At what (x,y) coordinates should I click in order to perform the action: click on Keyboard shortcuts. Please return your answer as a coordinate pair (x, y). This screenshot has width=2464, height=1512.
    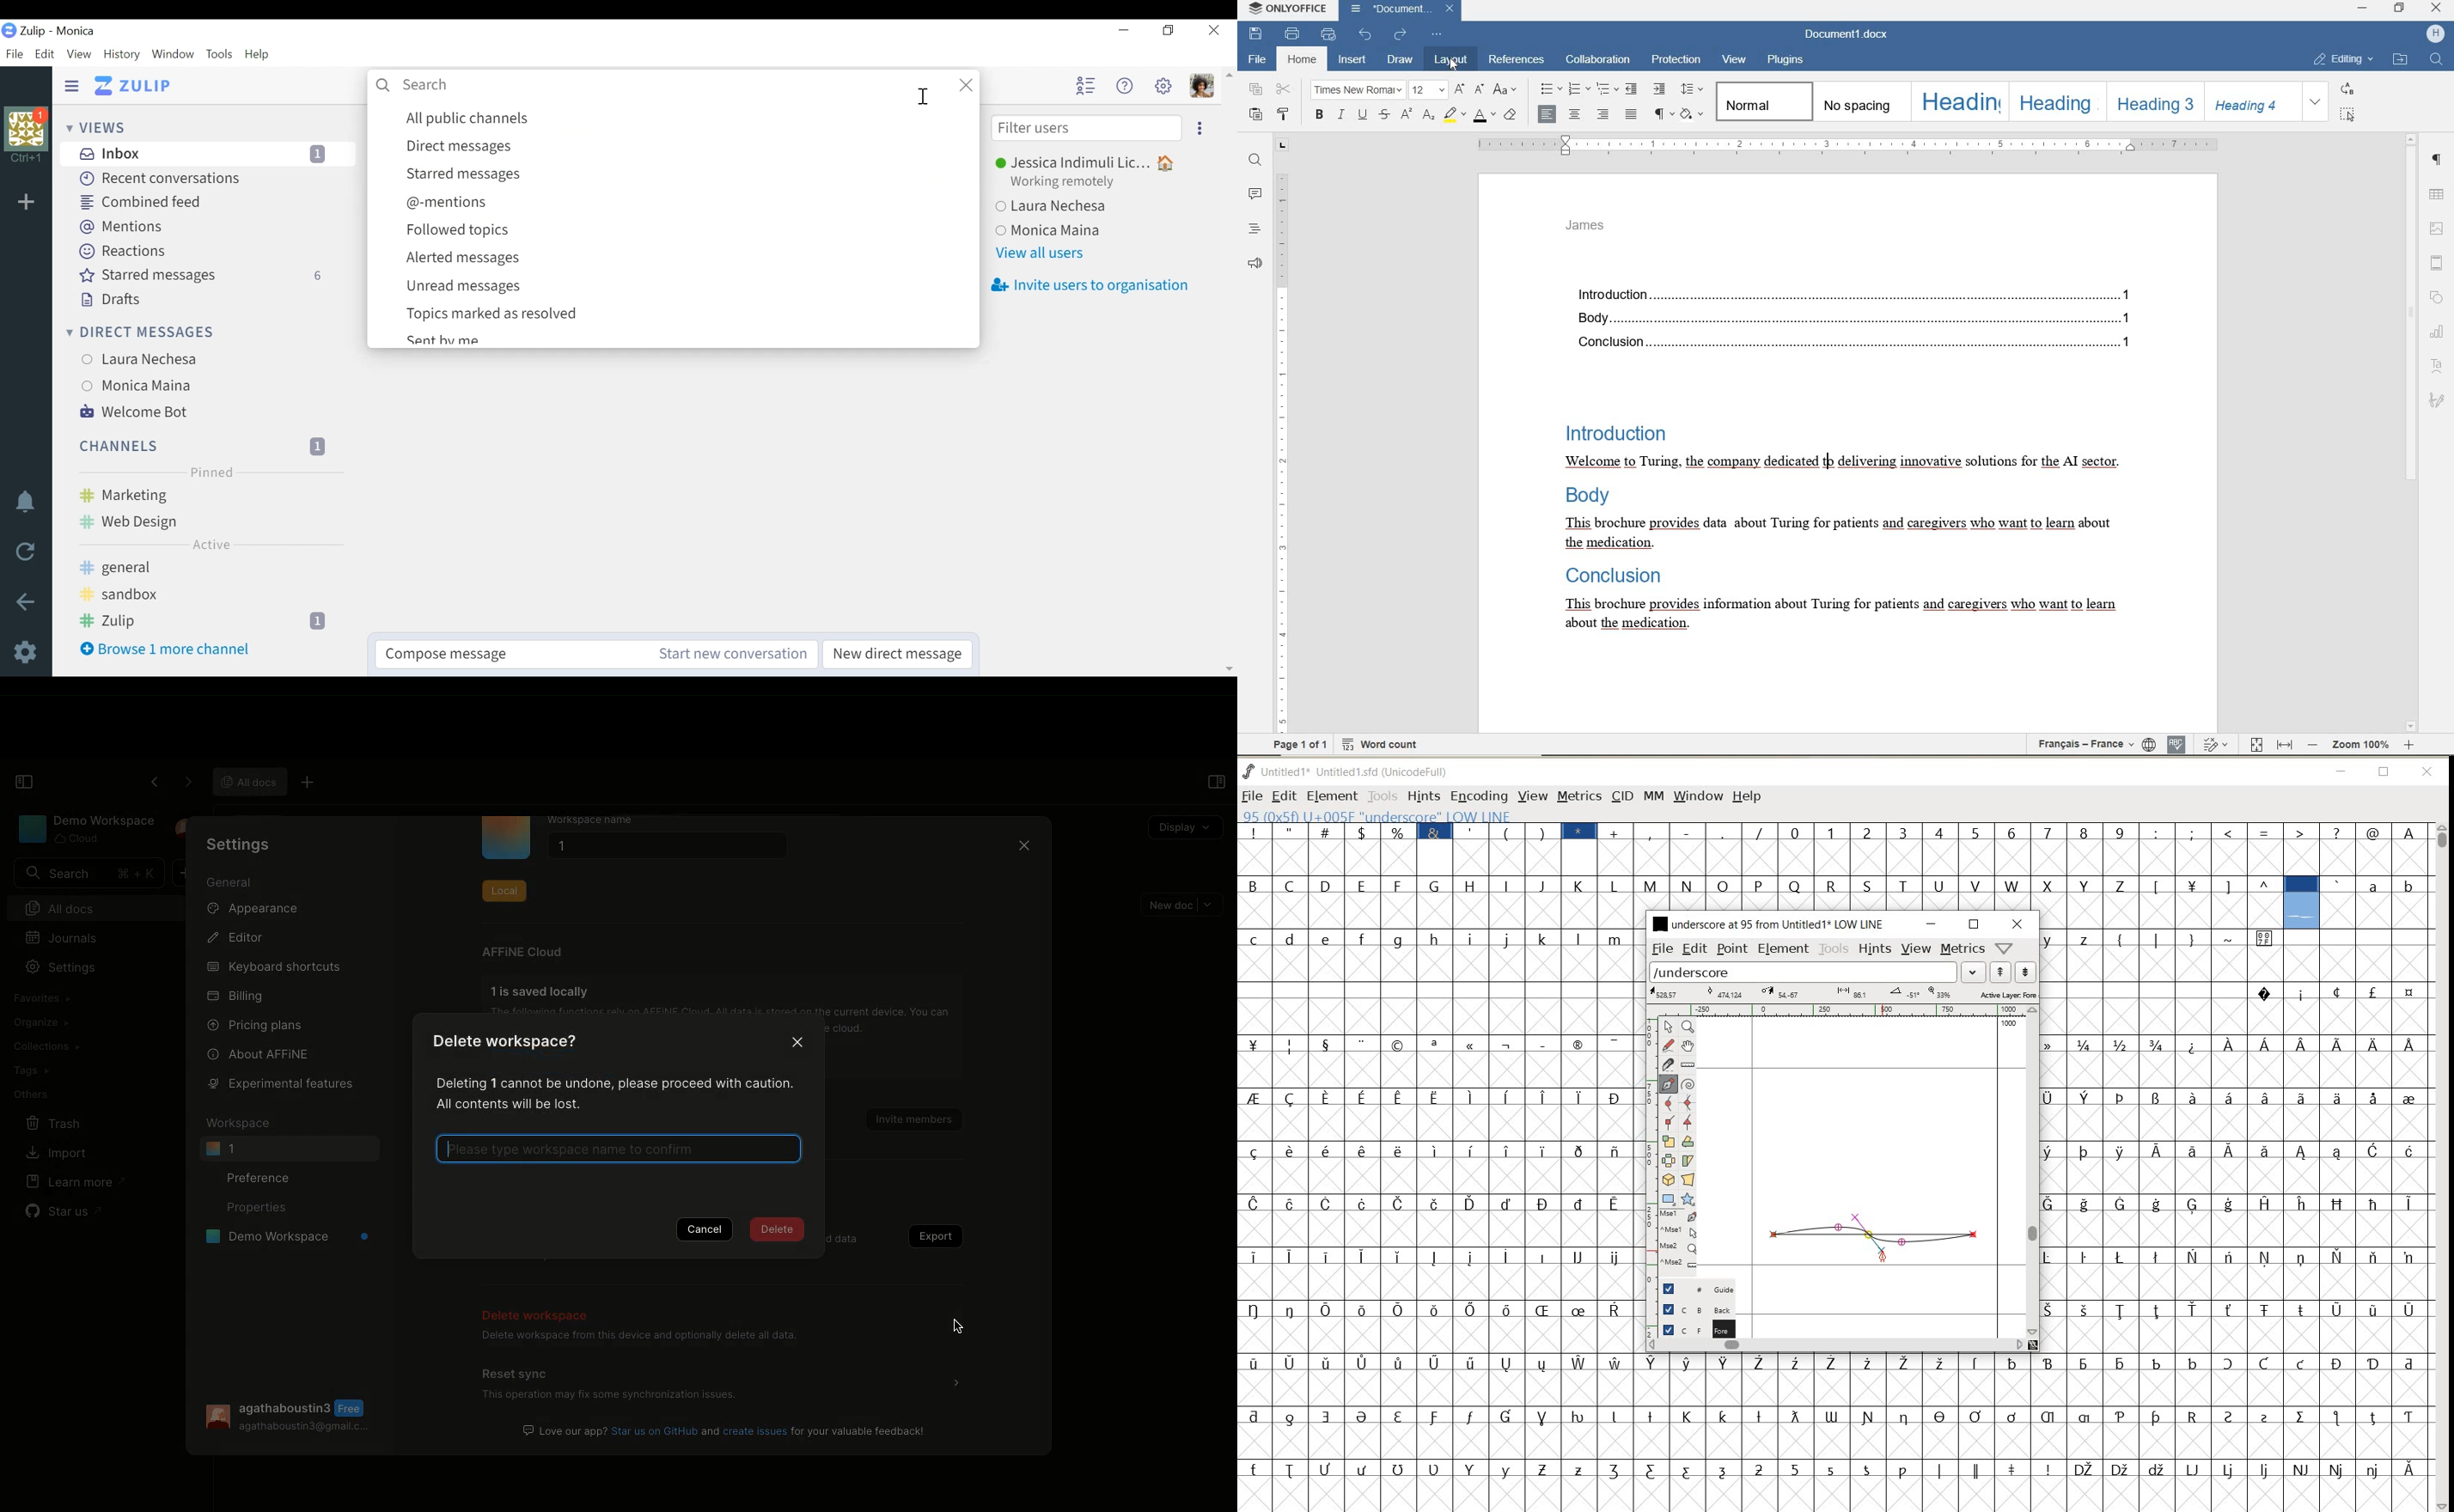
    Looking at the image, I should click on (272, 967).